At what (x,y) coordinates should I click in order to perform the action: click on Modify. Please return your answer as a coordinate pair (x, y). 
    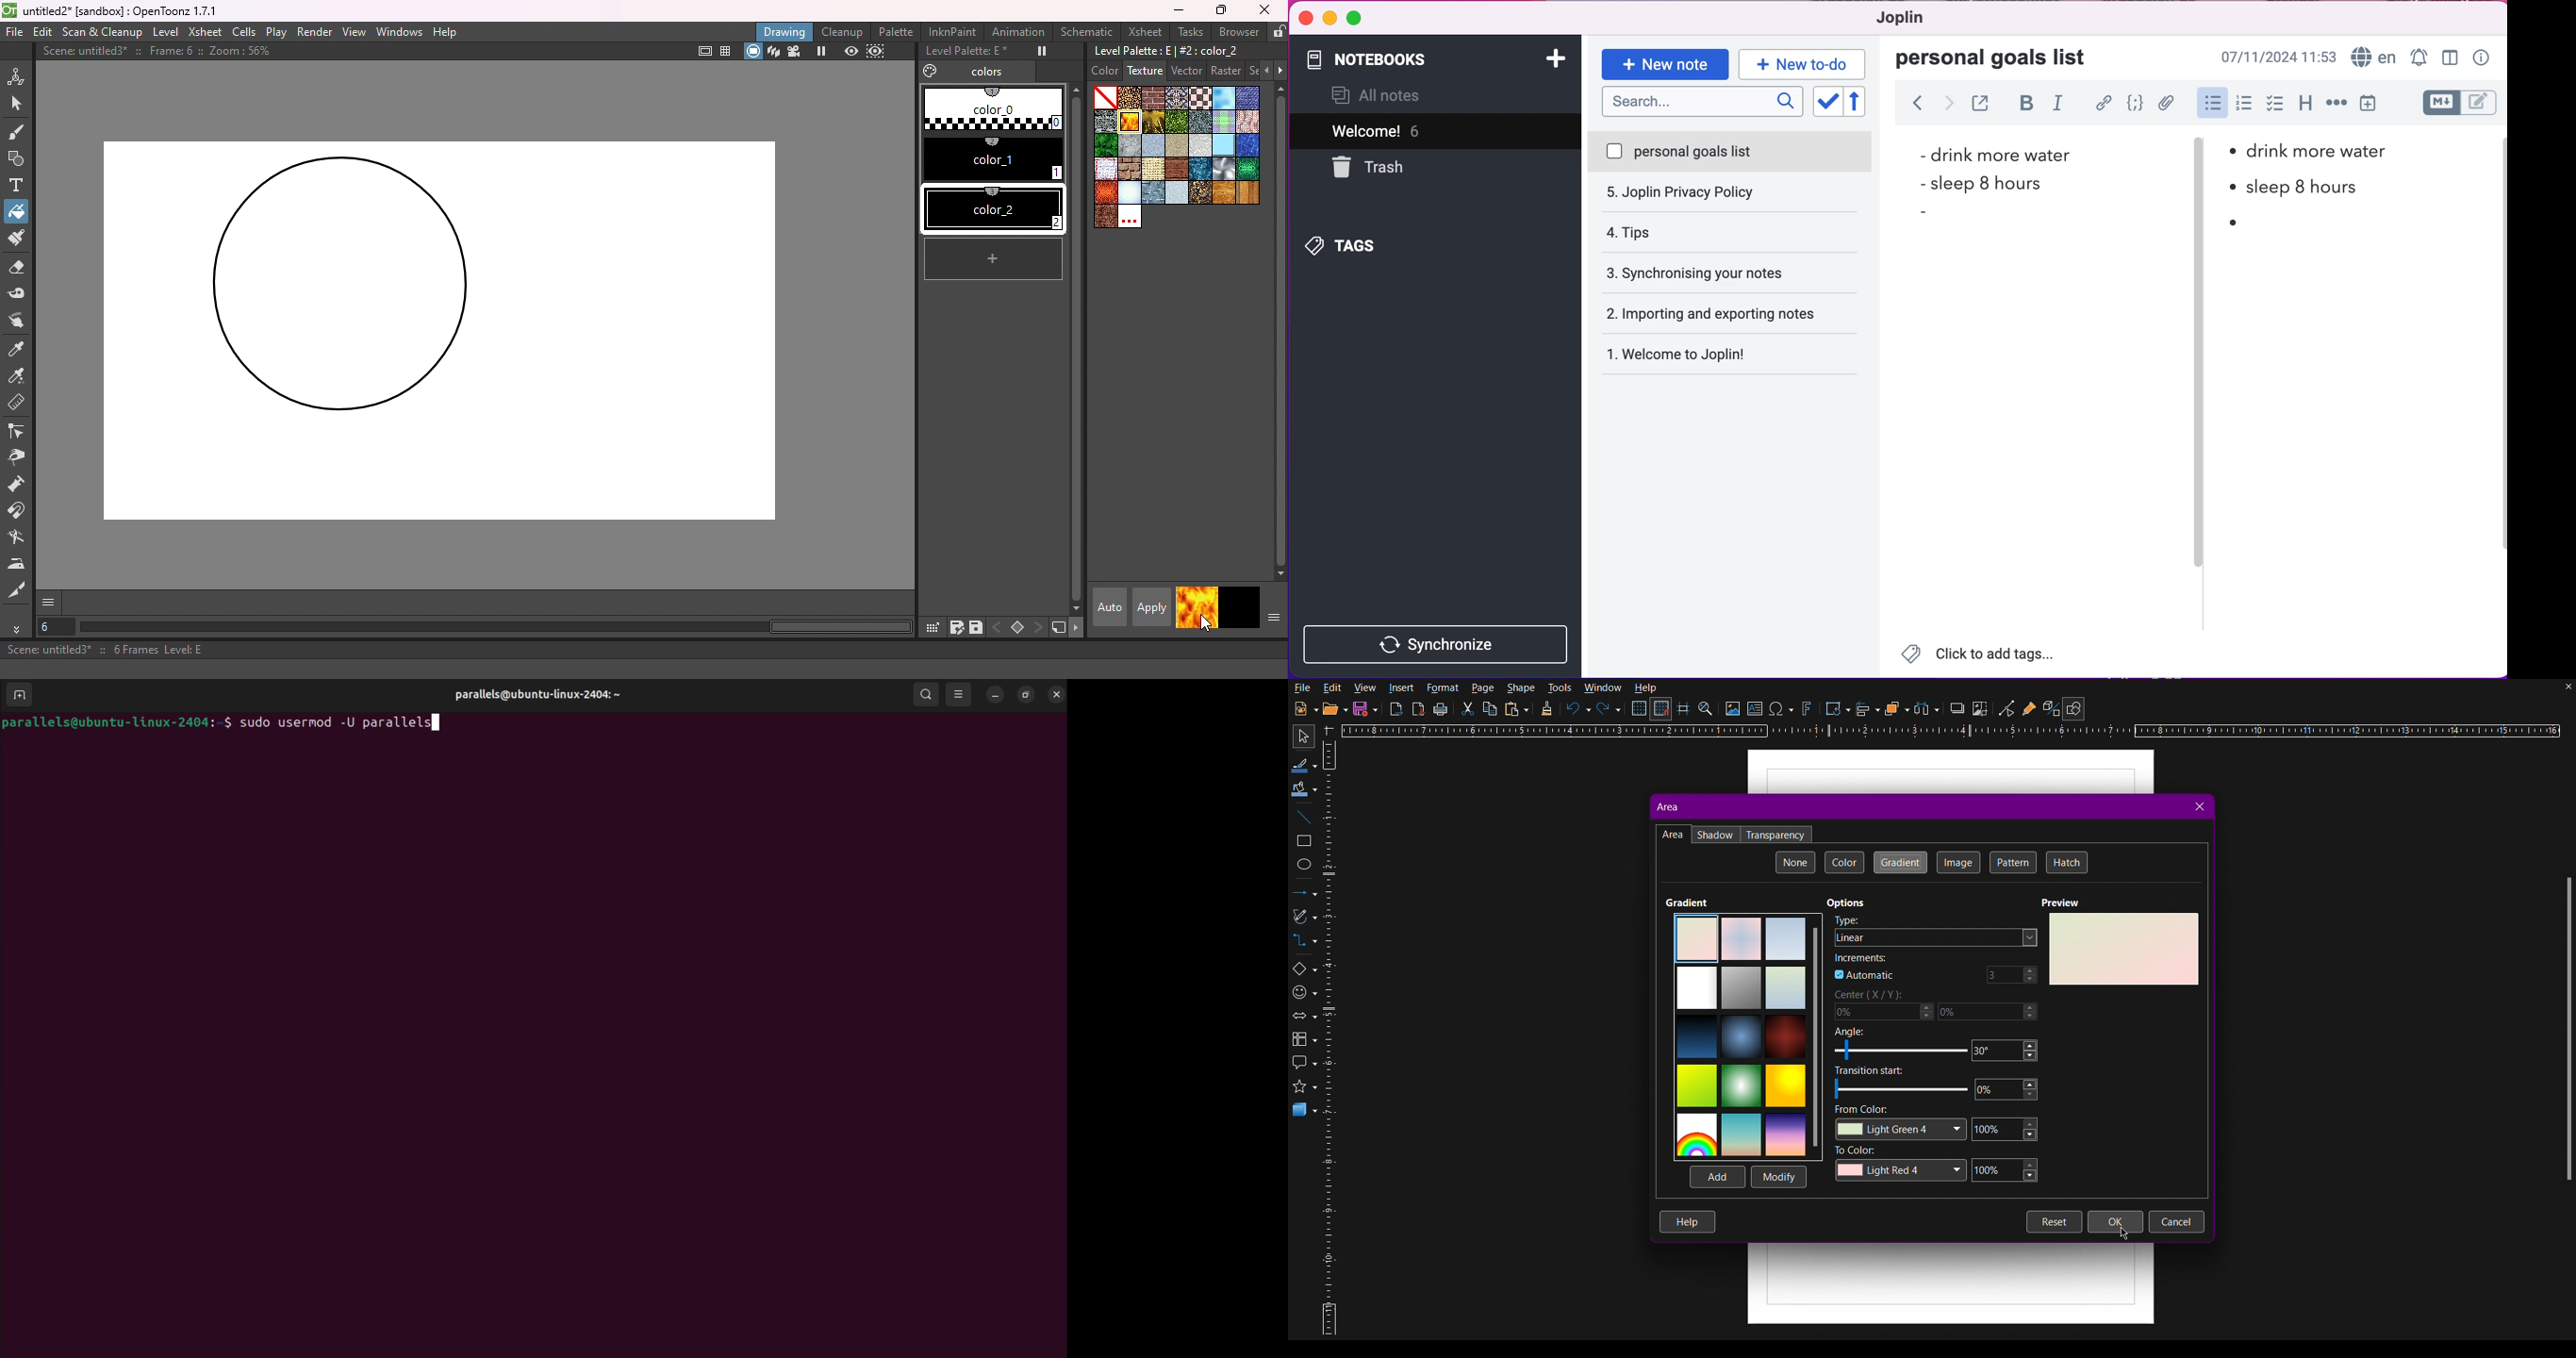
    Looking at the image, I should click on (1781, 1178).